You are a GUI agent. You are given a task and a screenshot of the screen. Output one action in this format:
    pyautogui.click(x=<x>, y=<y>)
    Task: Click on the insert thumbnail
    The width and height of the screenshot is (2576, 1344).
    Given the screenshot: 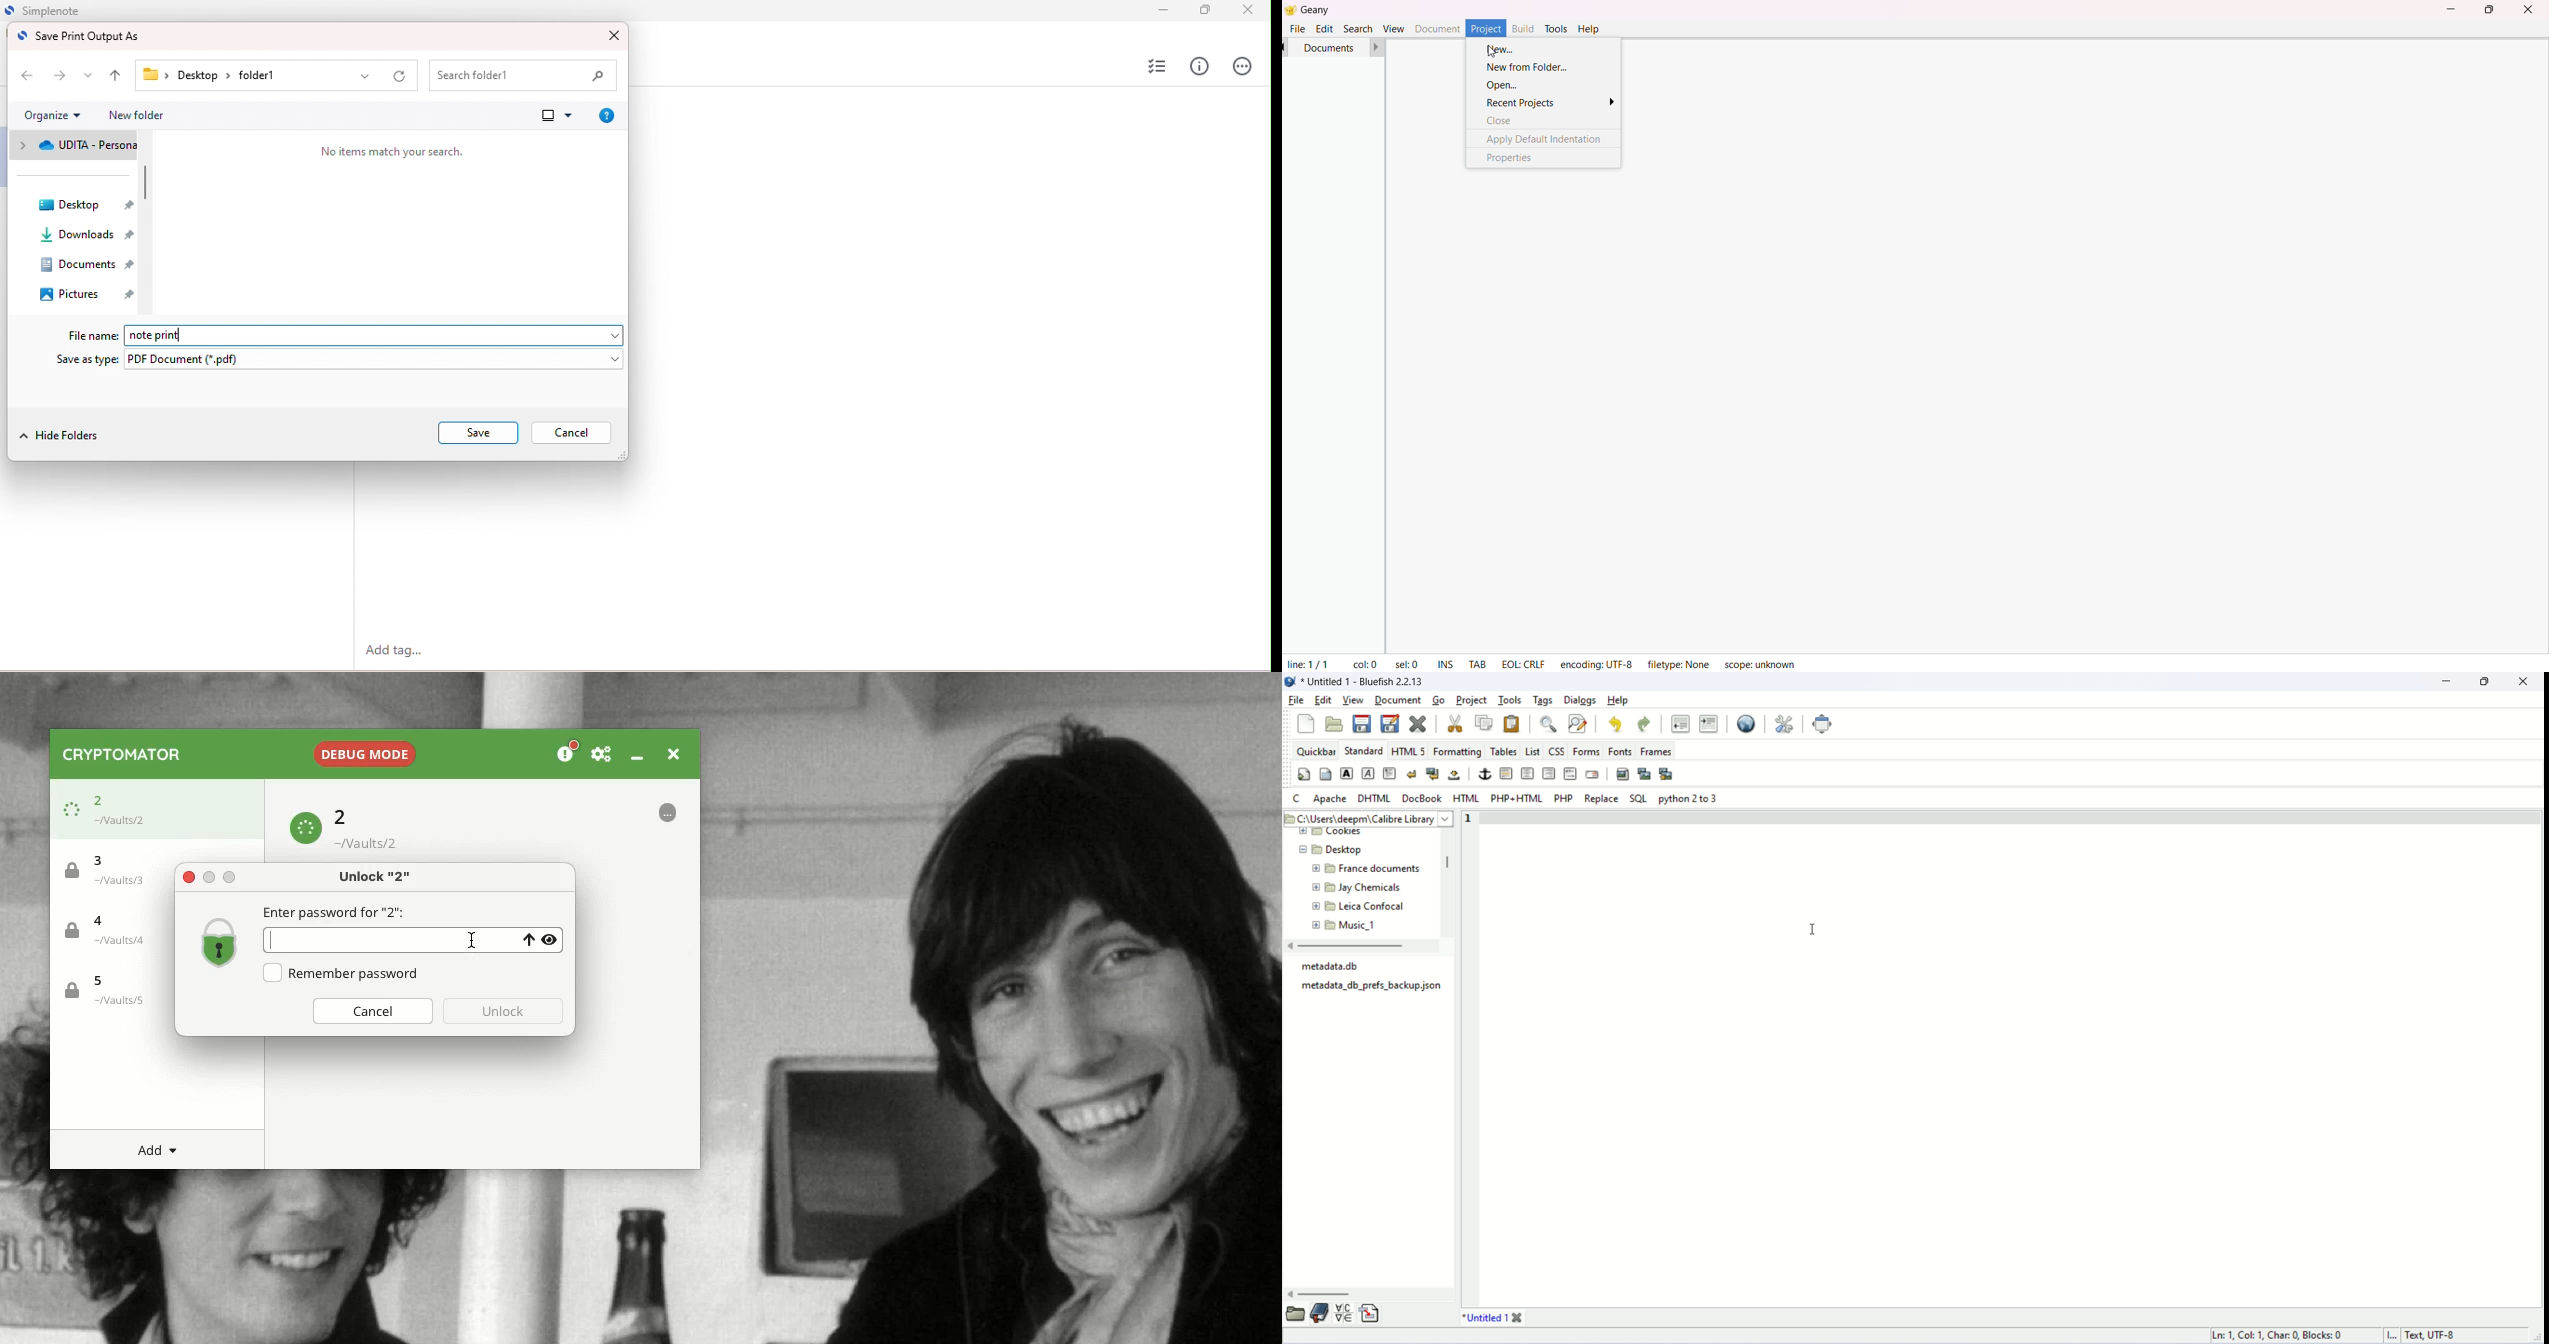 What is the action you would take?
    pyautogui.click(x=1644, y=774)
    